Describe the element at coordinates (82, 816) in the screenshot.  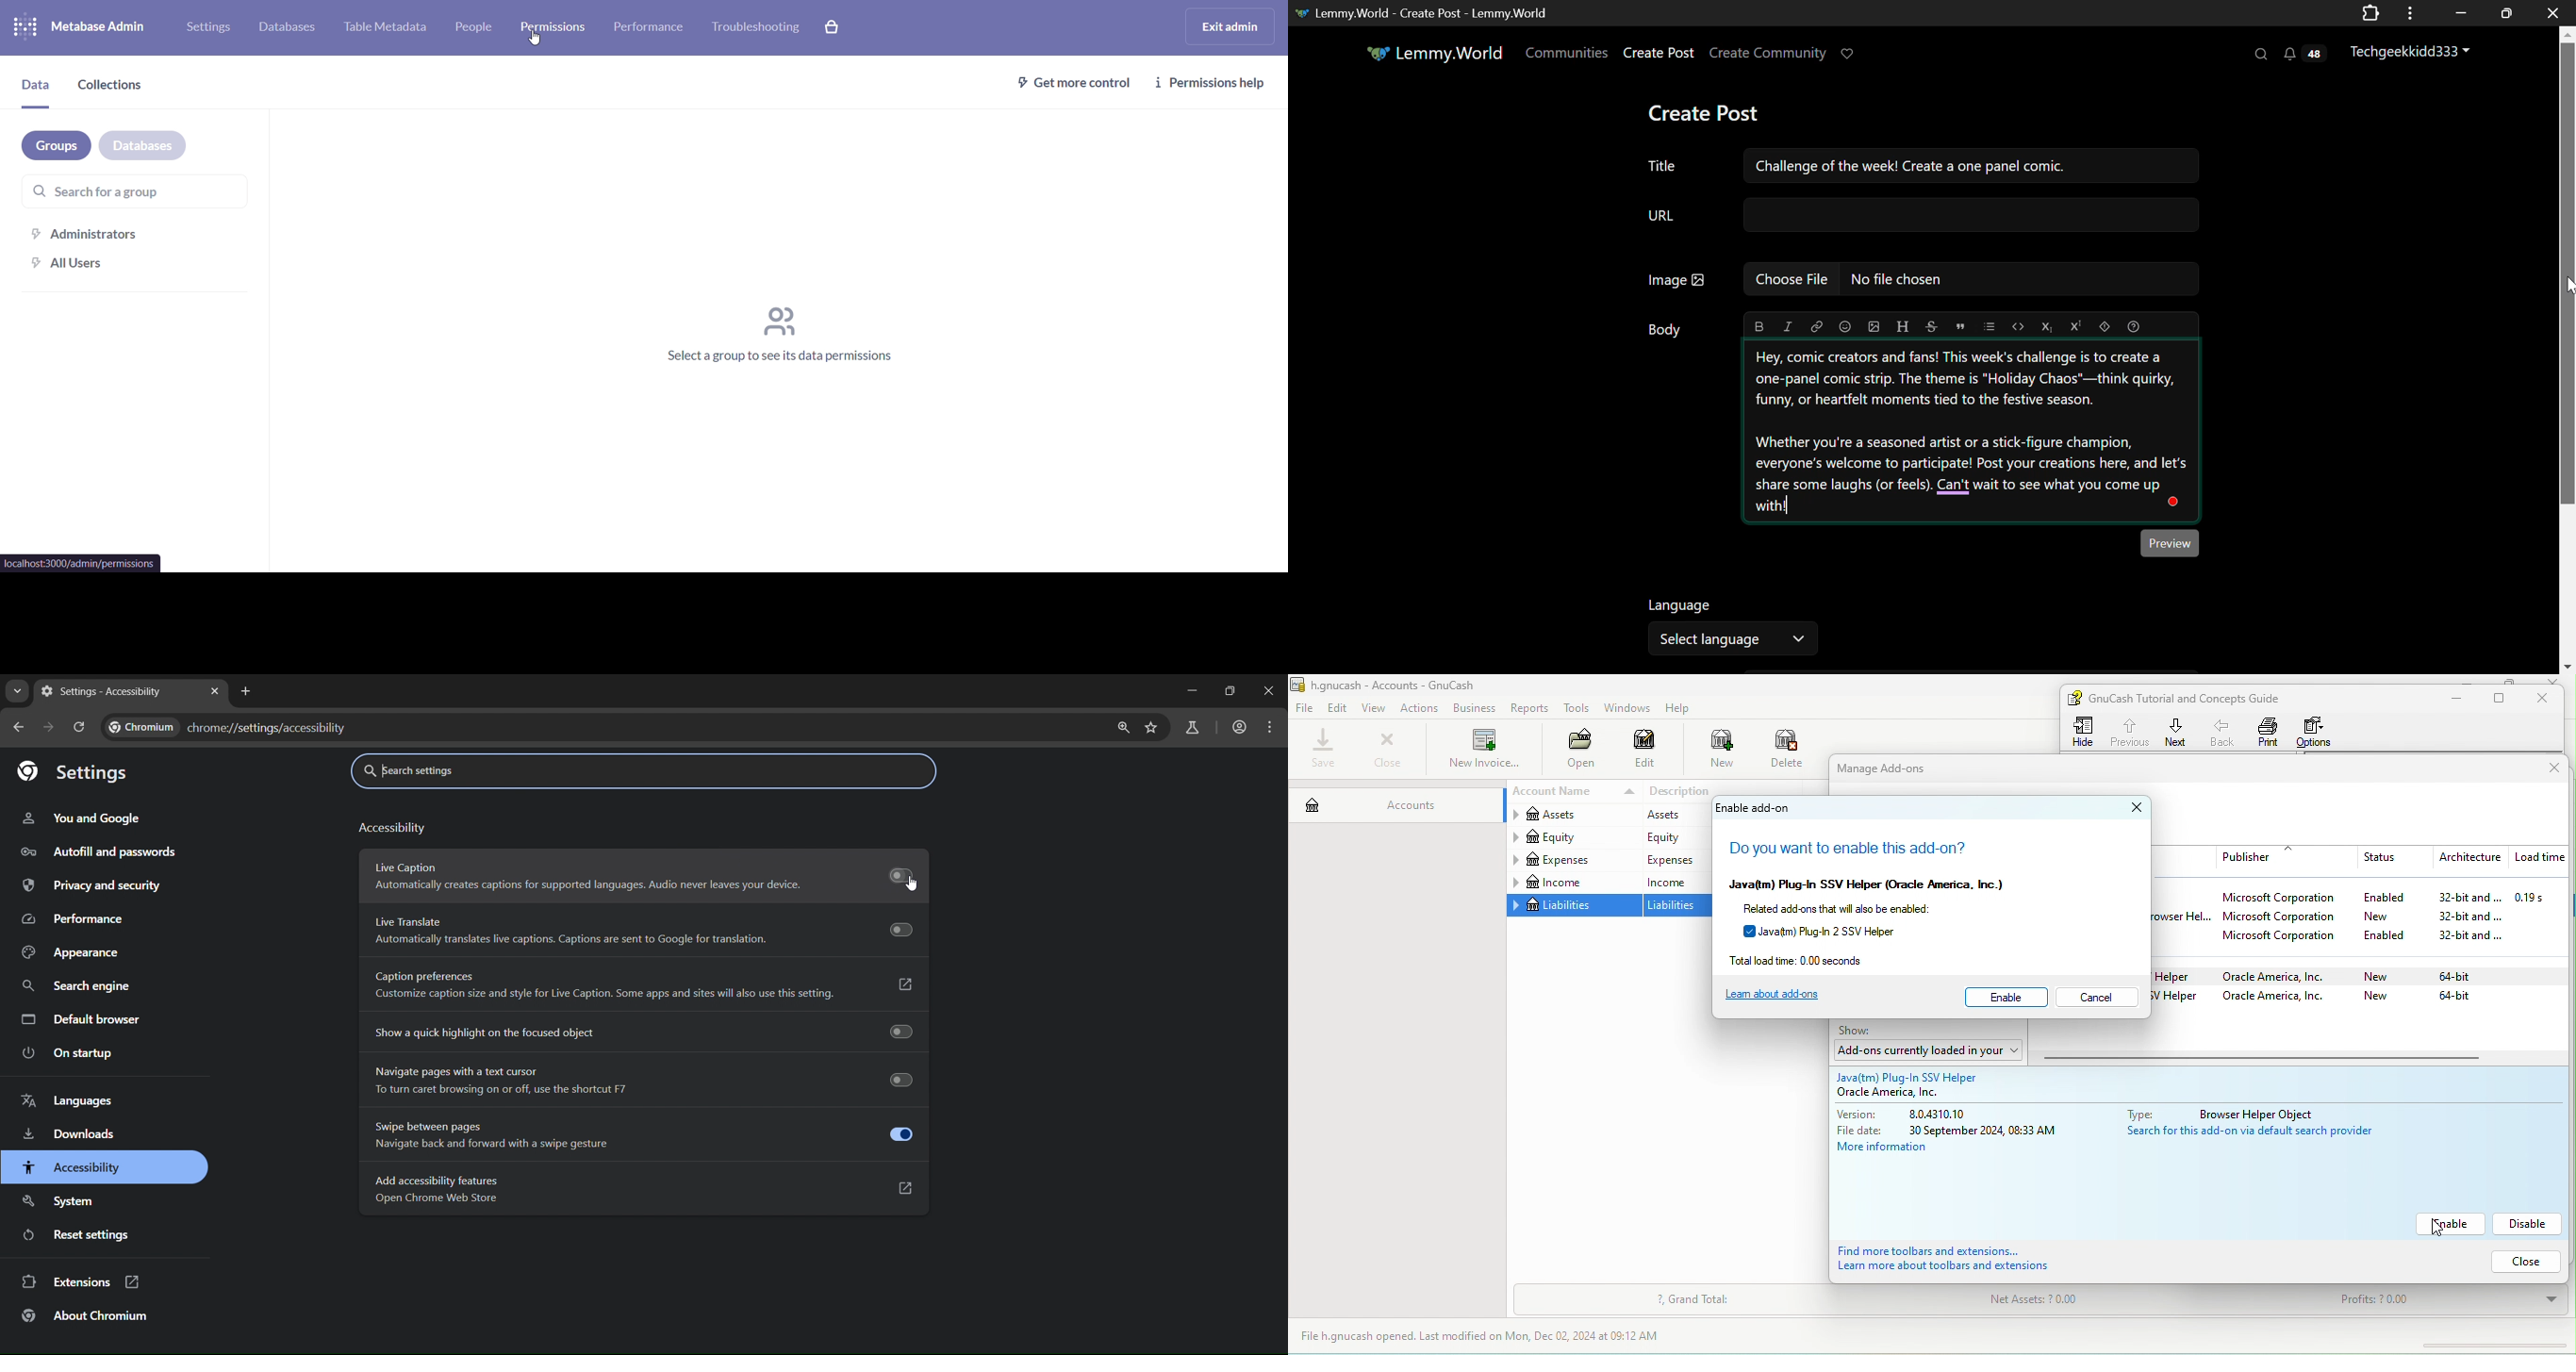
I see `you and google` at that location.